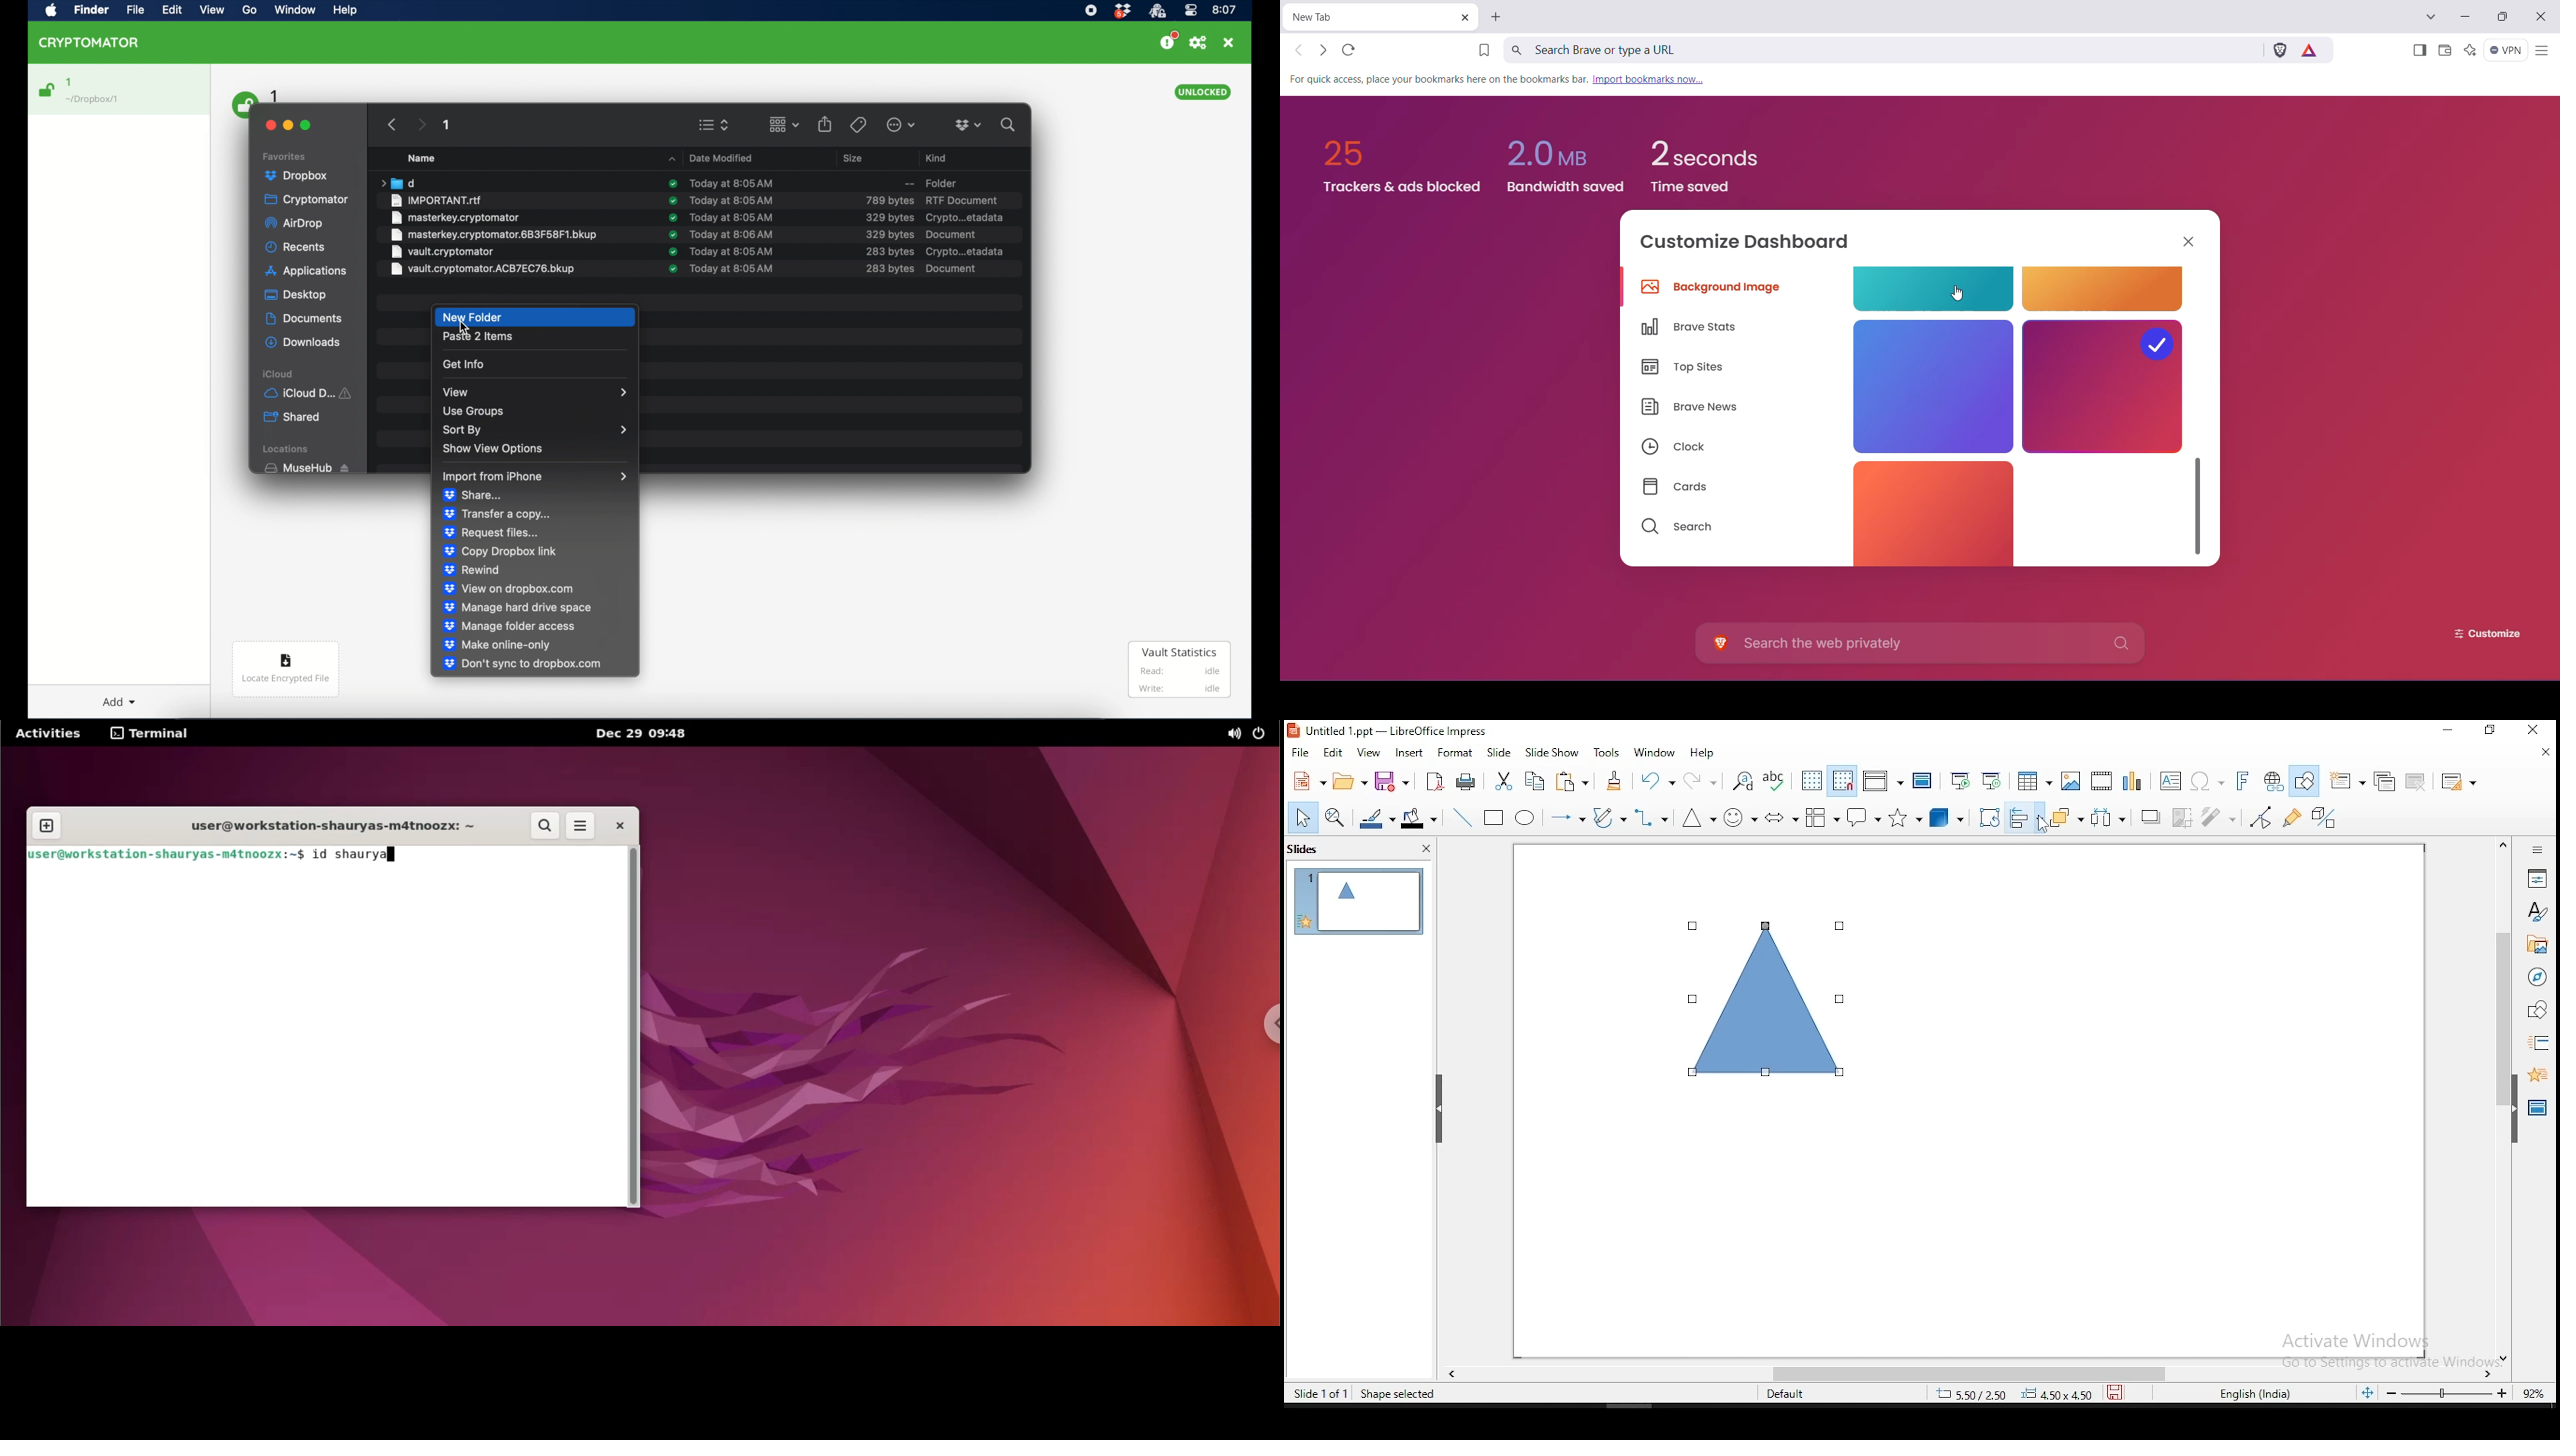 Image resolution: width=2576 pixels, height=1456 pixels. What do you see at coordinates (162, 735) in the screenshot?
I see `terminal` at bounding box center [162, 735].